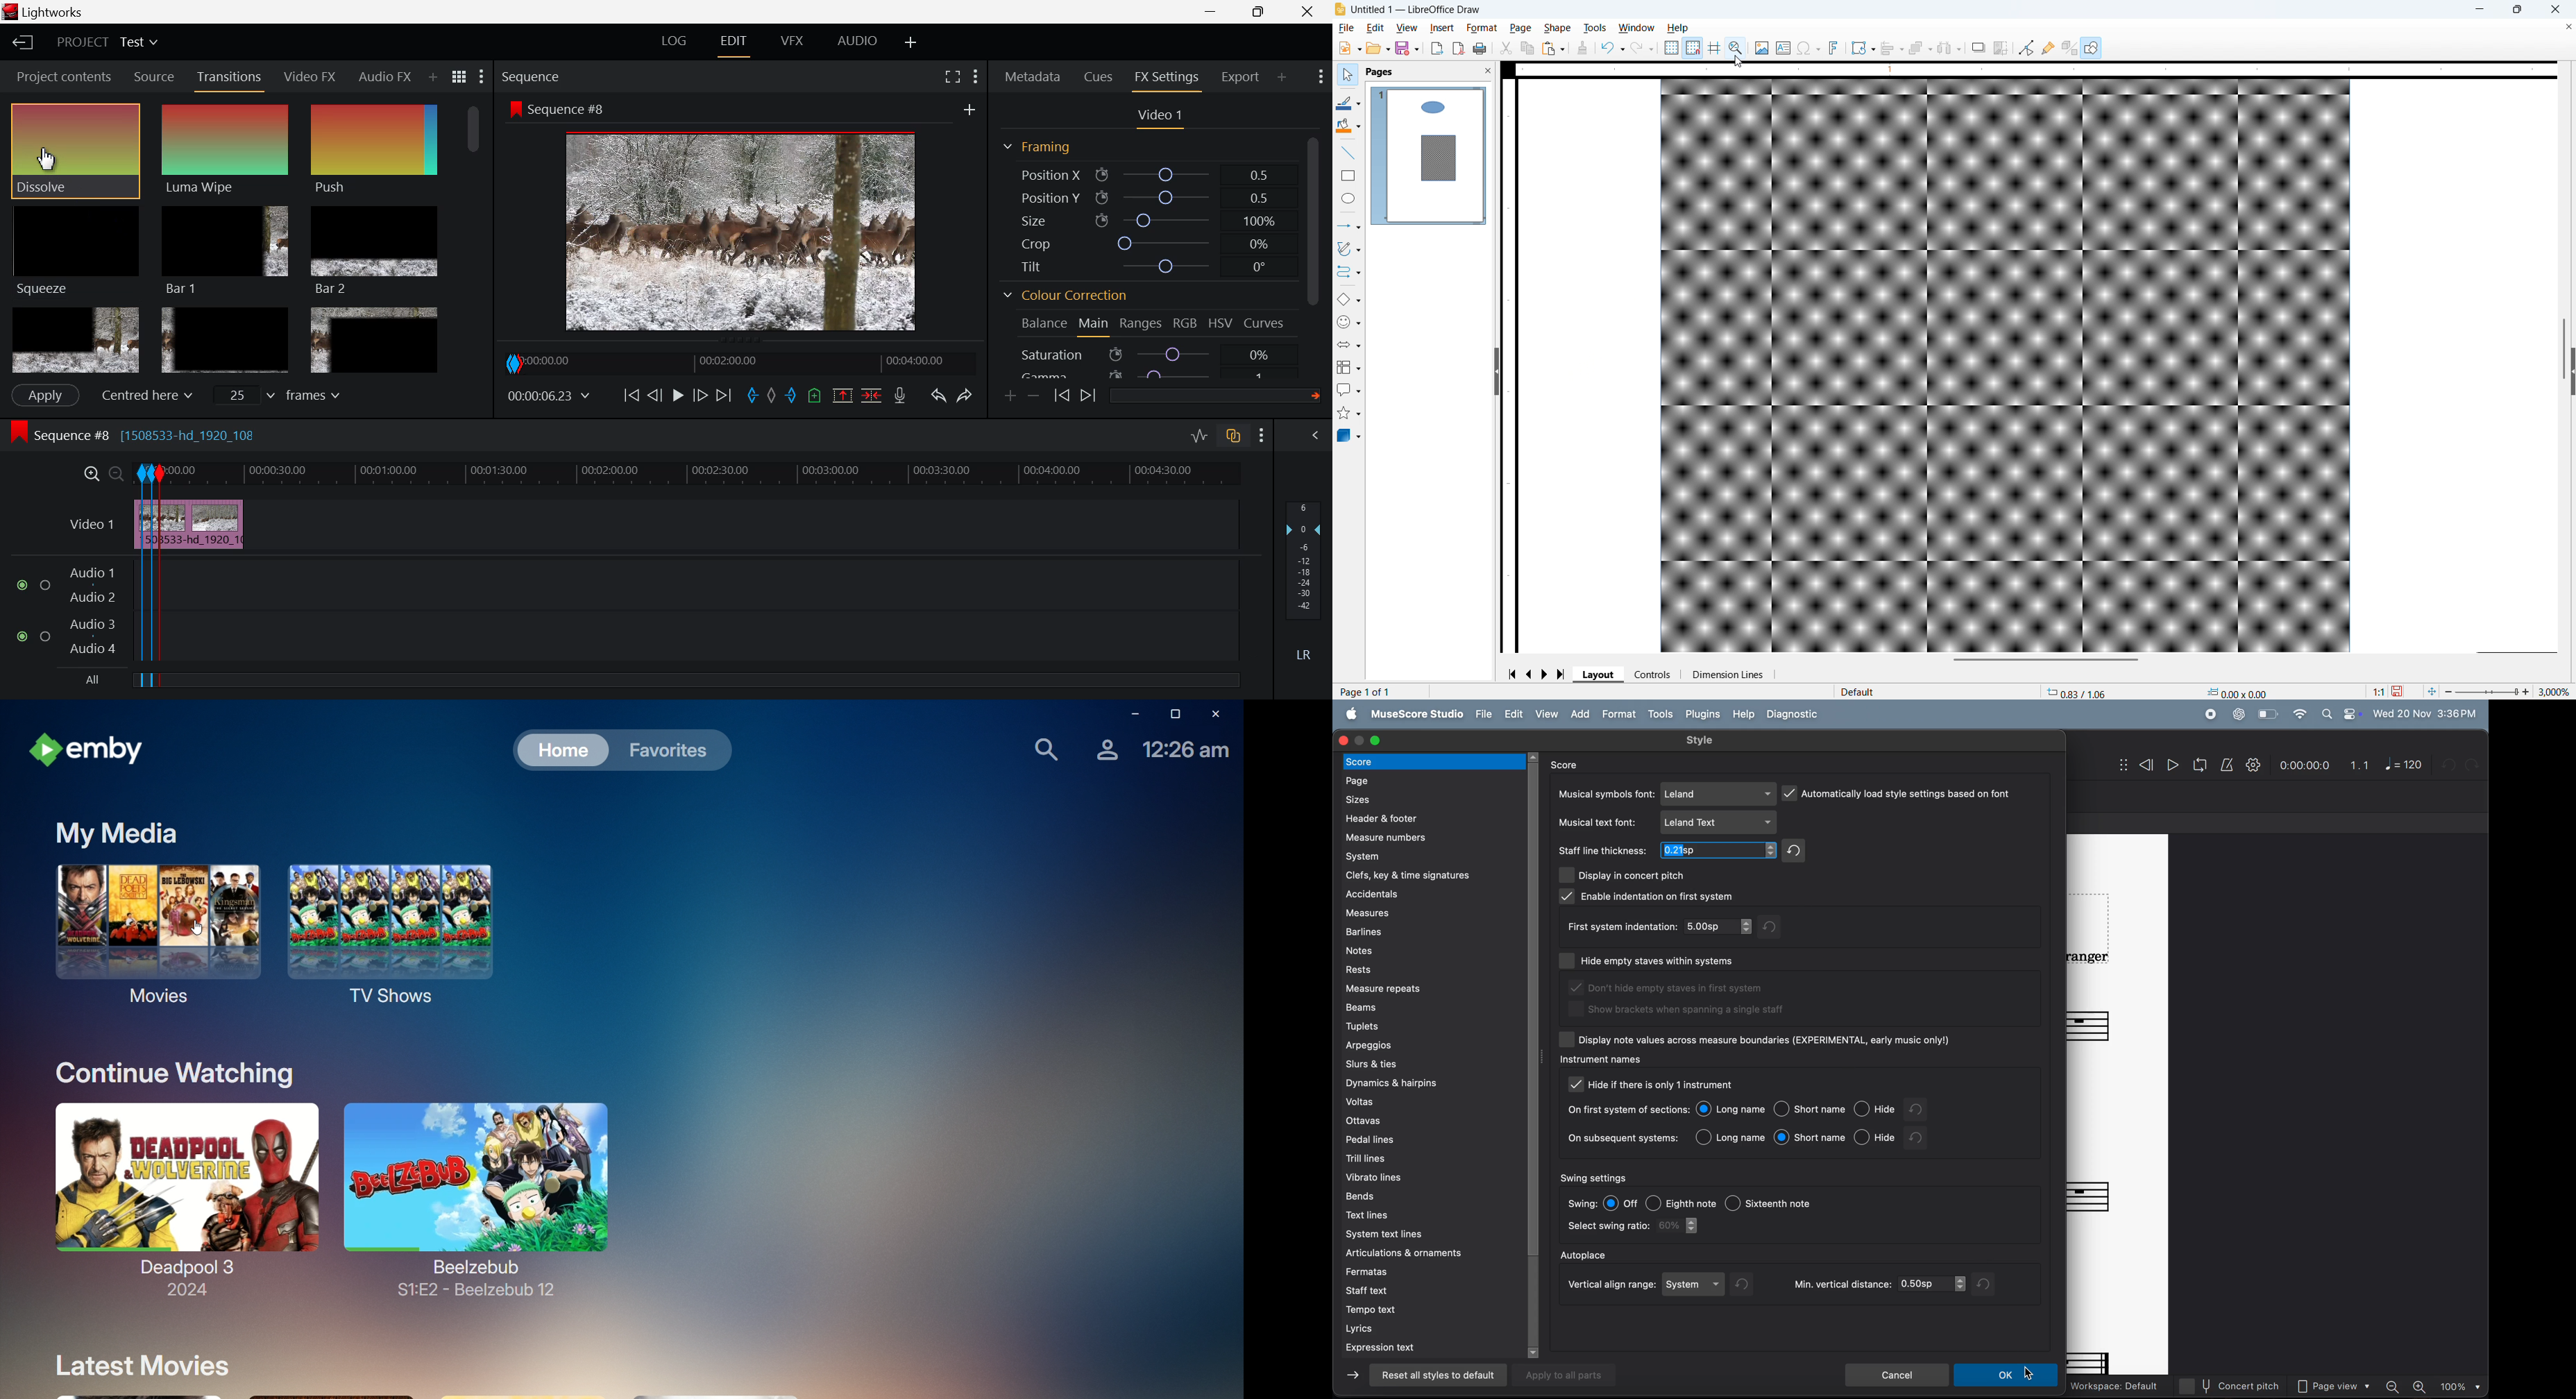  What do you see at coordinates (1429, 1349) in the screenshot?
I see `expression text` at bounding box center [1429, 1349].